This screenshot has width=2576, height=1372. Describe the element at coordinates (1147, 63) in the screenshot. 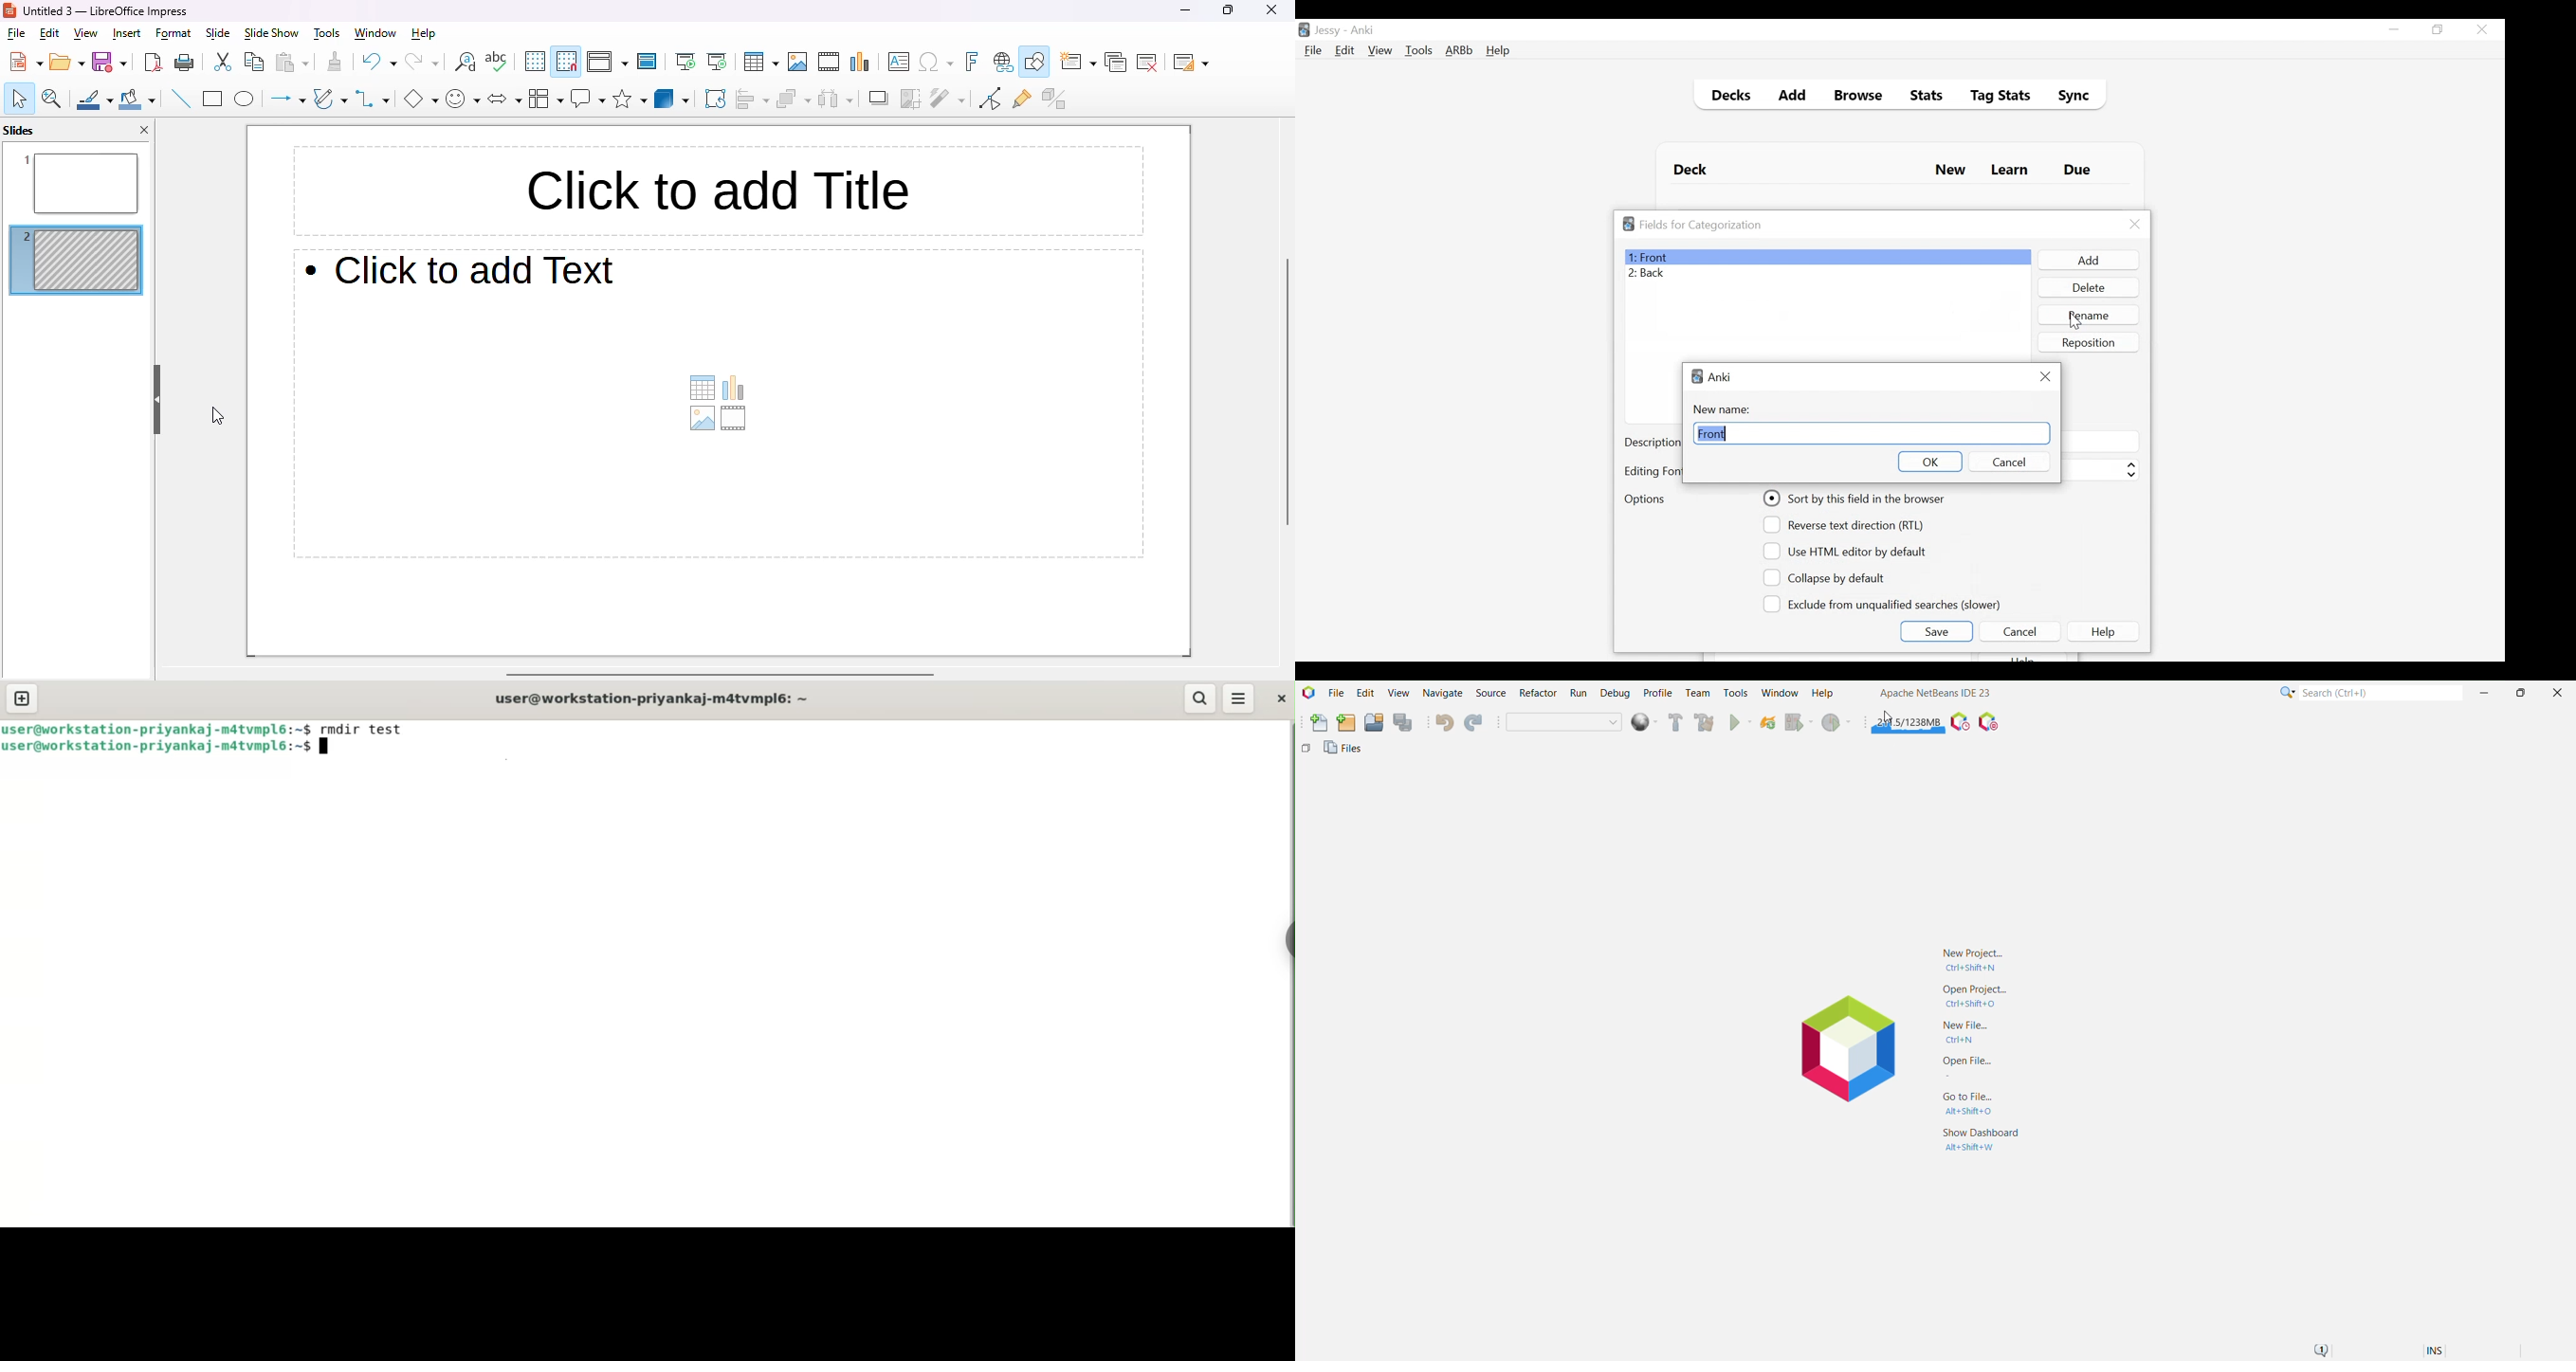

I see `delete slide` at that location.